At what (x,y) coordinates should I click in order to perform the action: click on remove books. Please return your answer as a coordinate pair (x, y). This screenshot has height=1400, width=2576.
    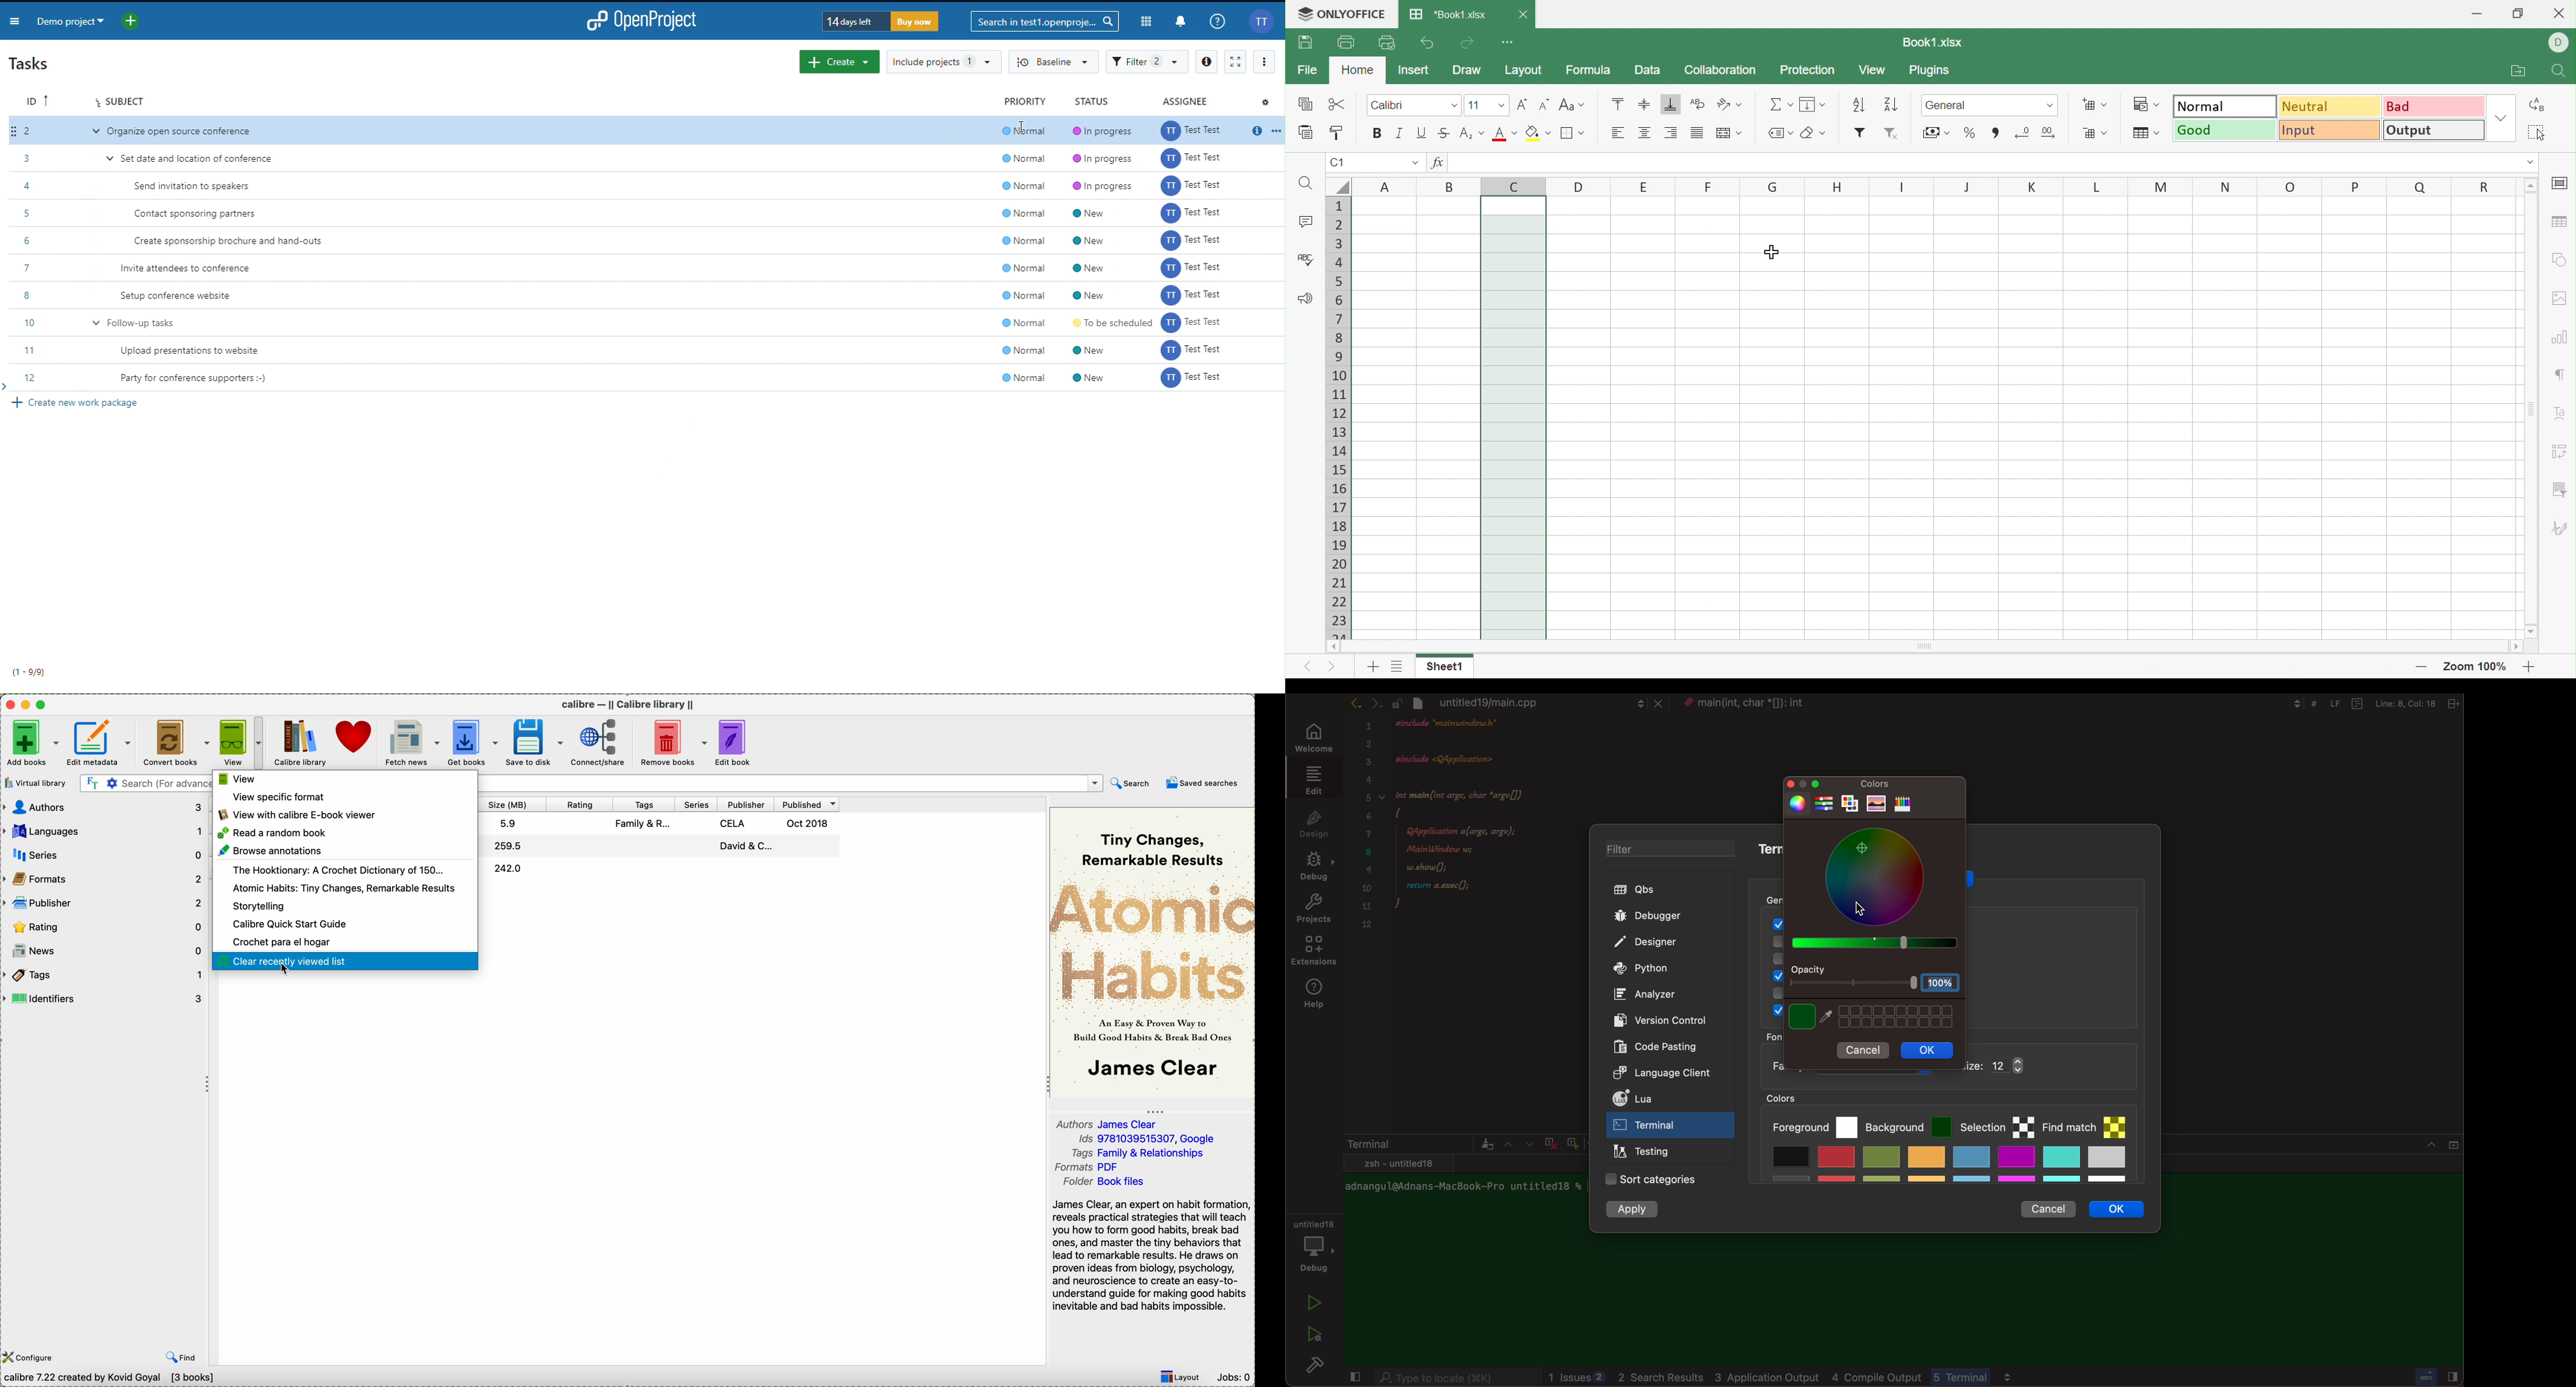
    Looking at the image, I should click on (671, 742).